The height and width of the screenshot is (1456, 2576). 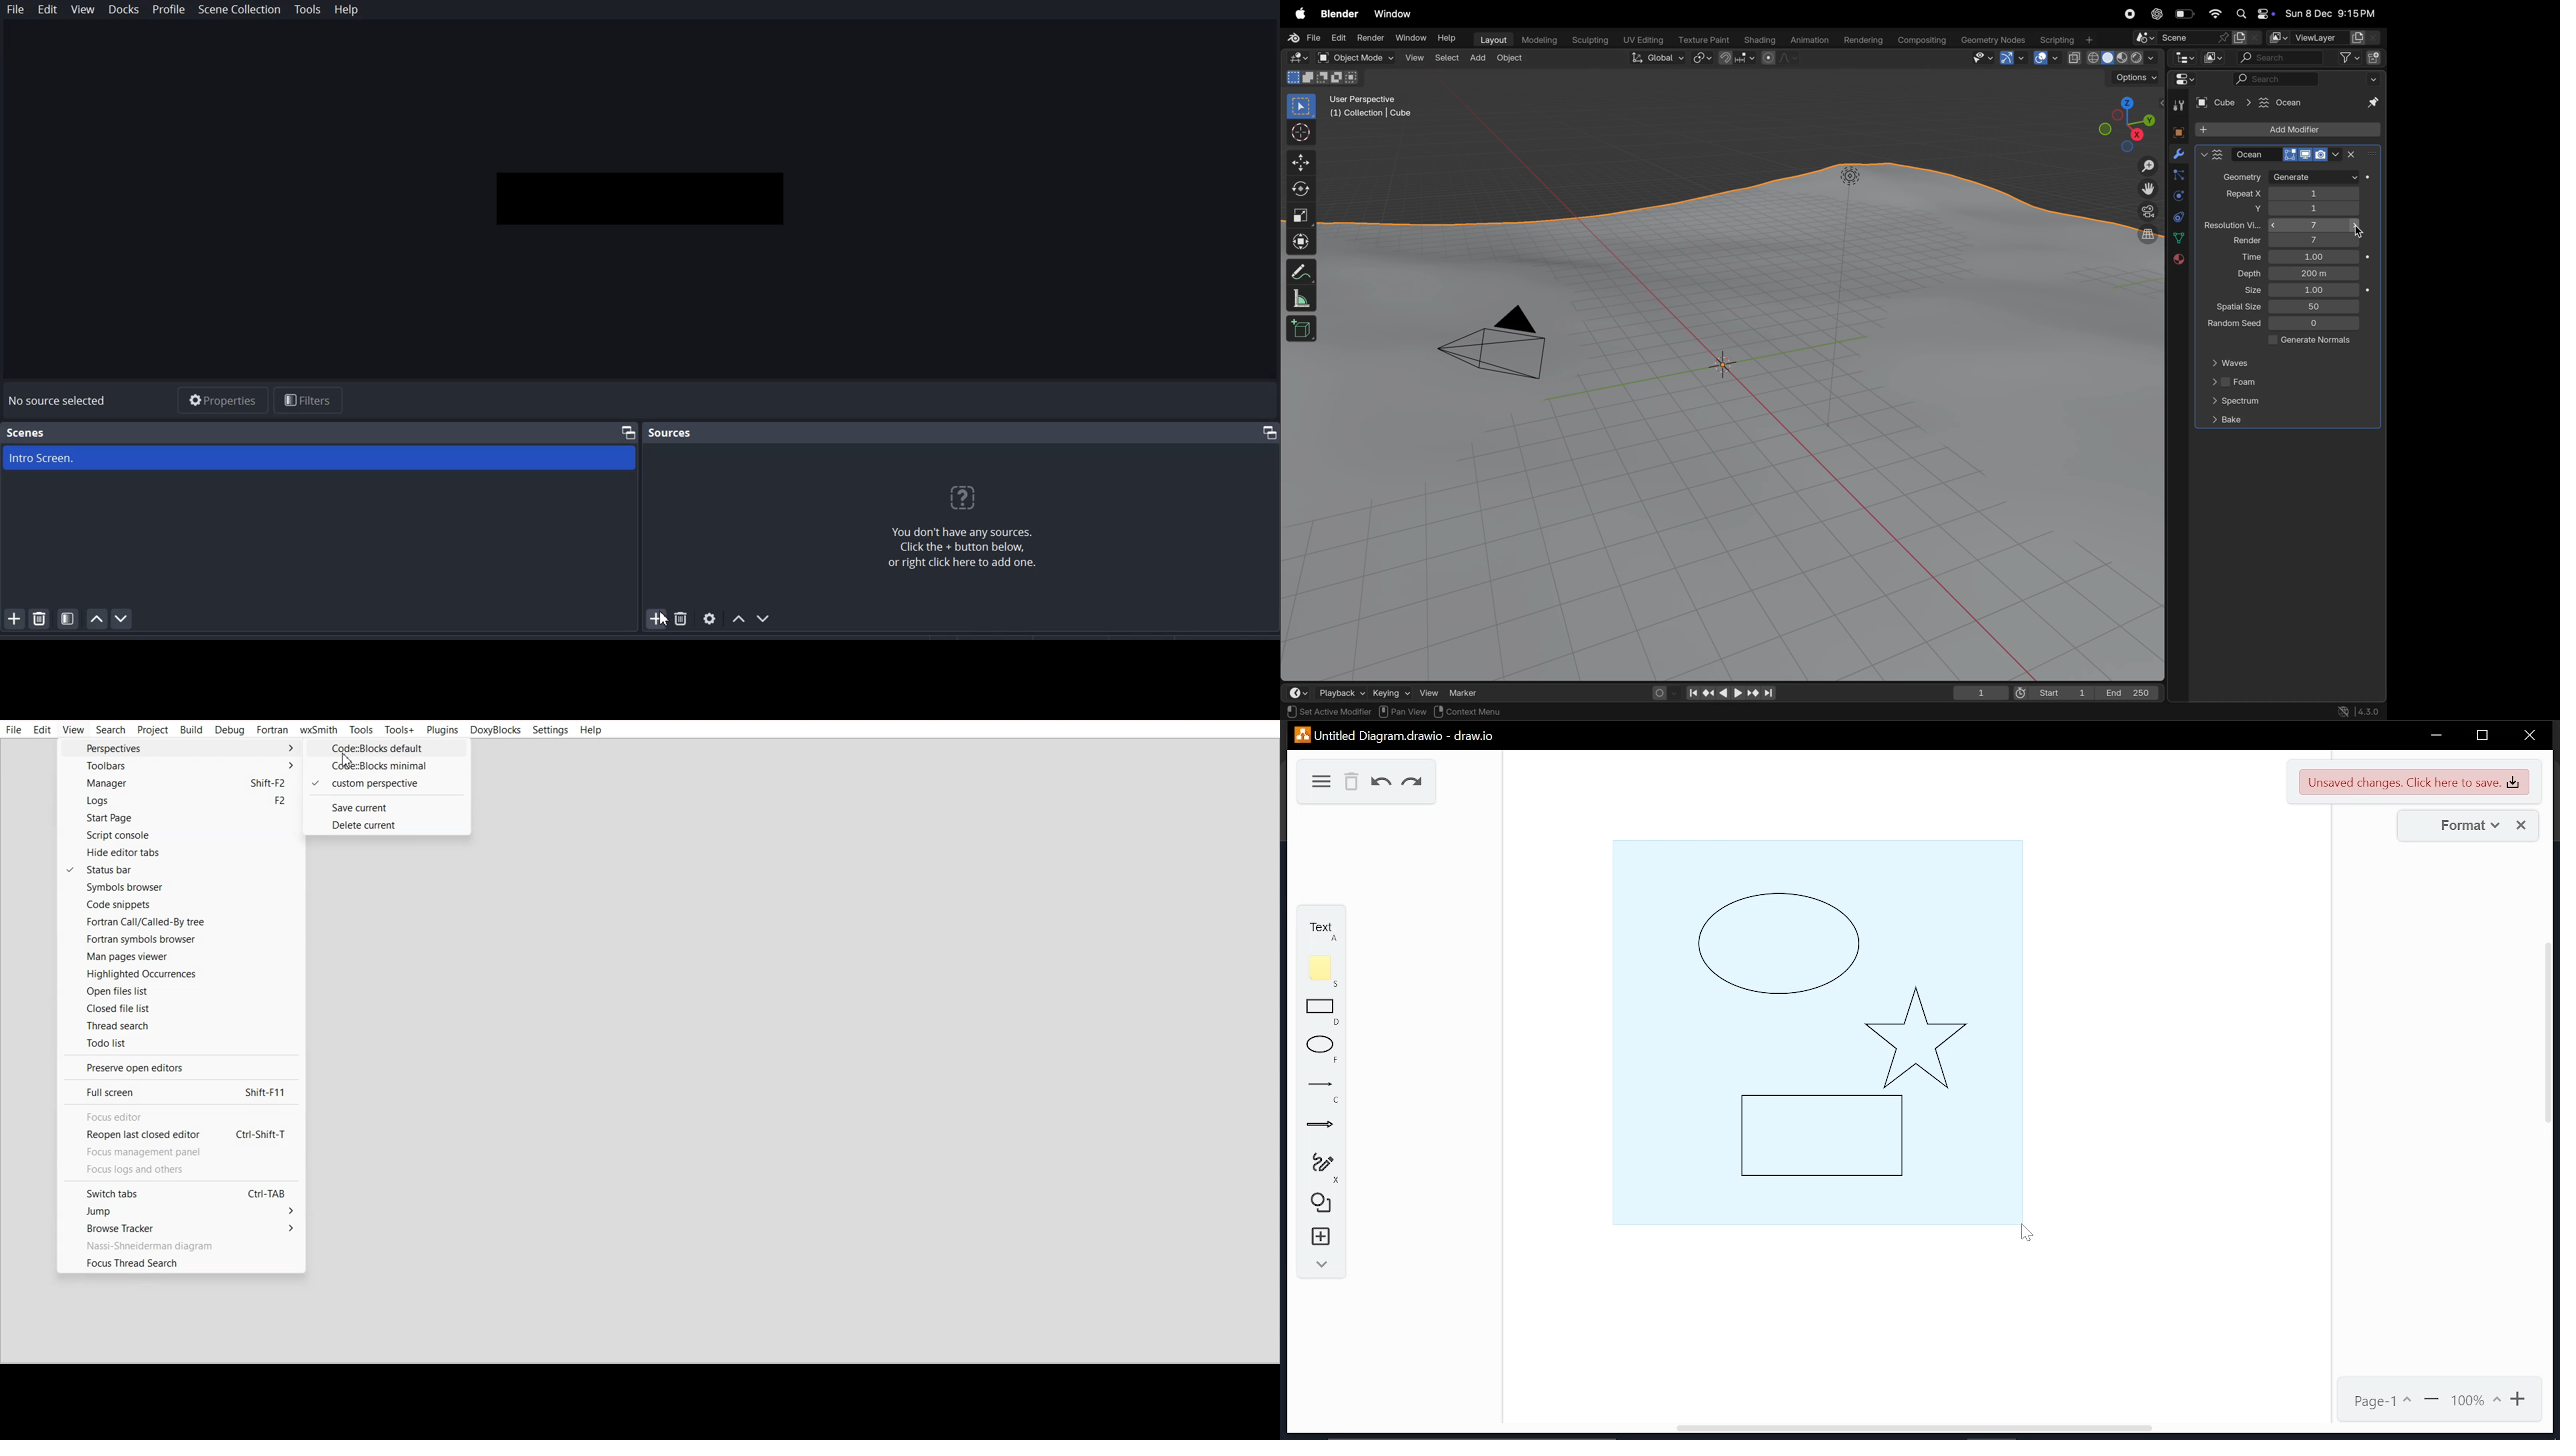 I want to click on Browse Tracker, so click(x=178, y=1228).